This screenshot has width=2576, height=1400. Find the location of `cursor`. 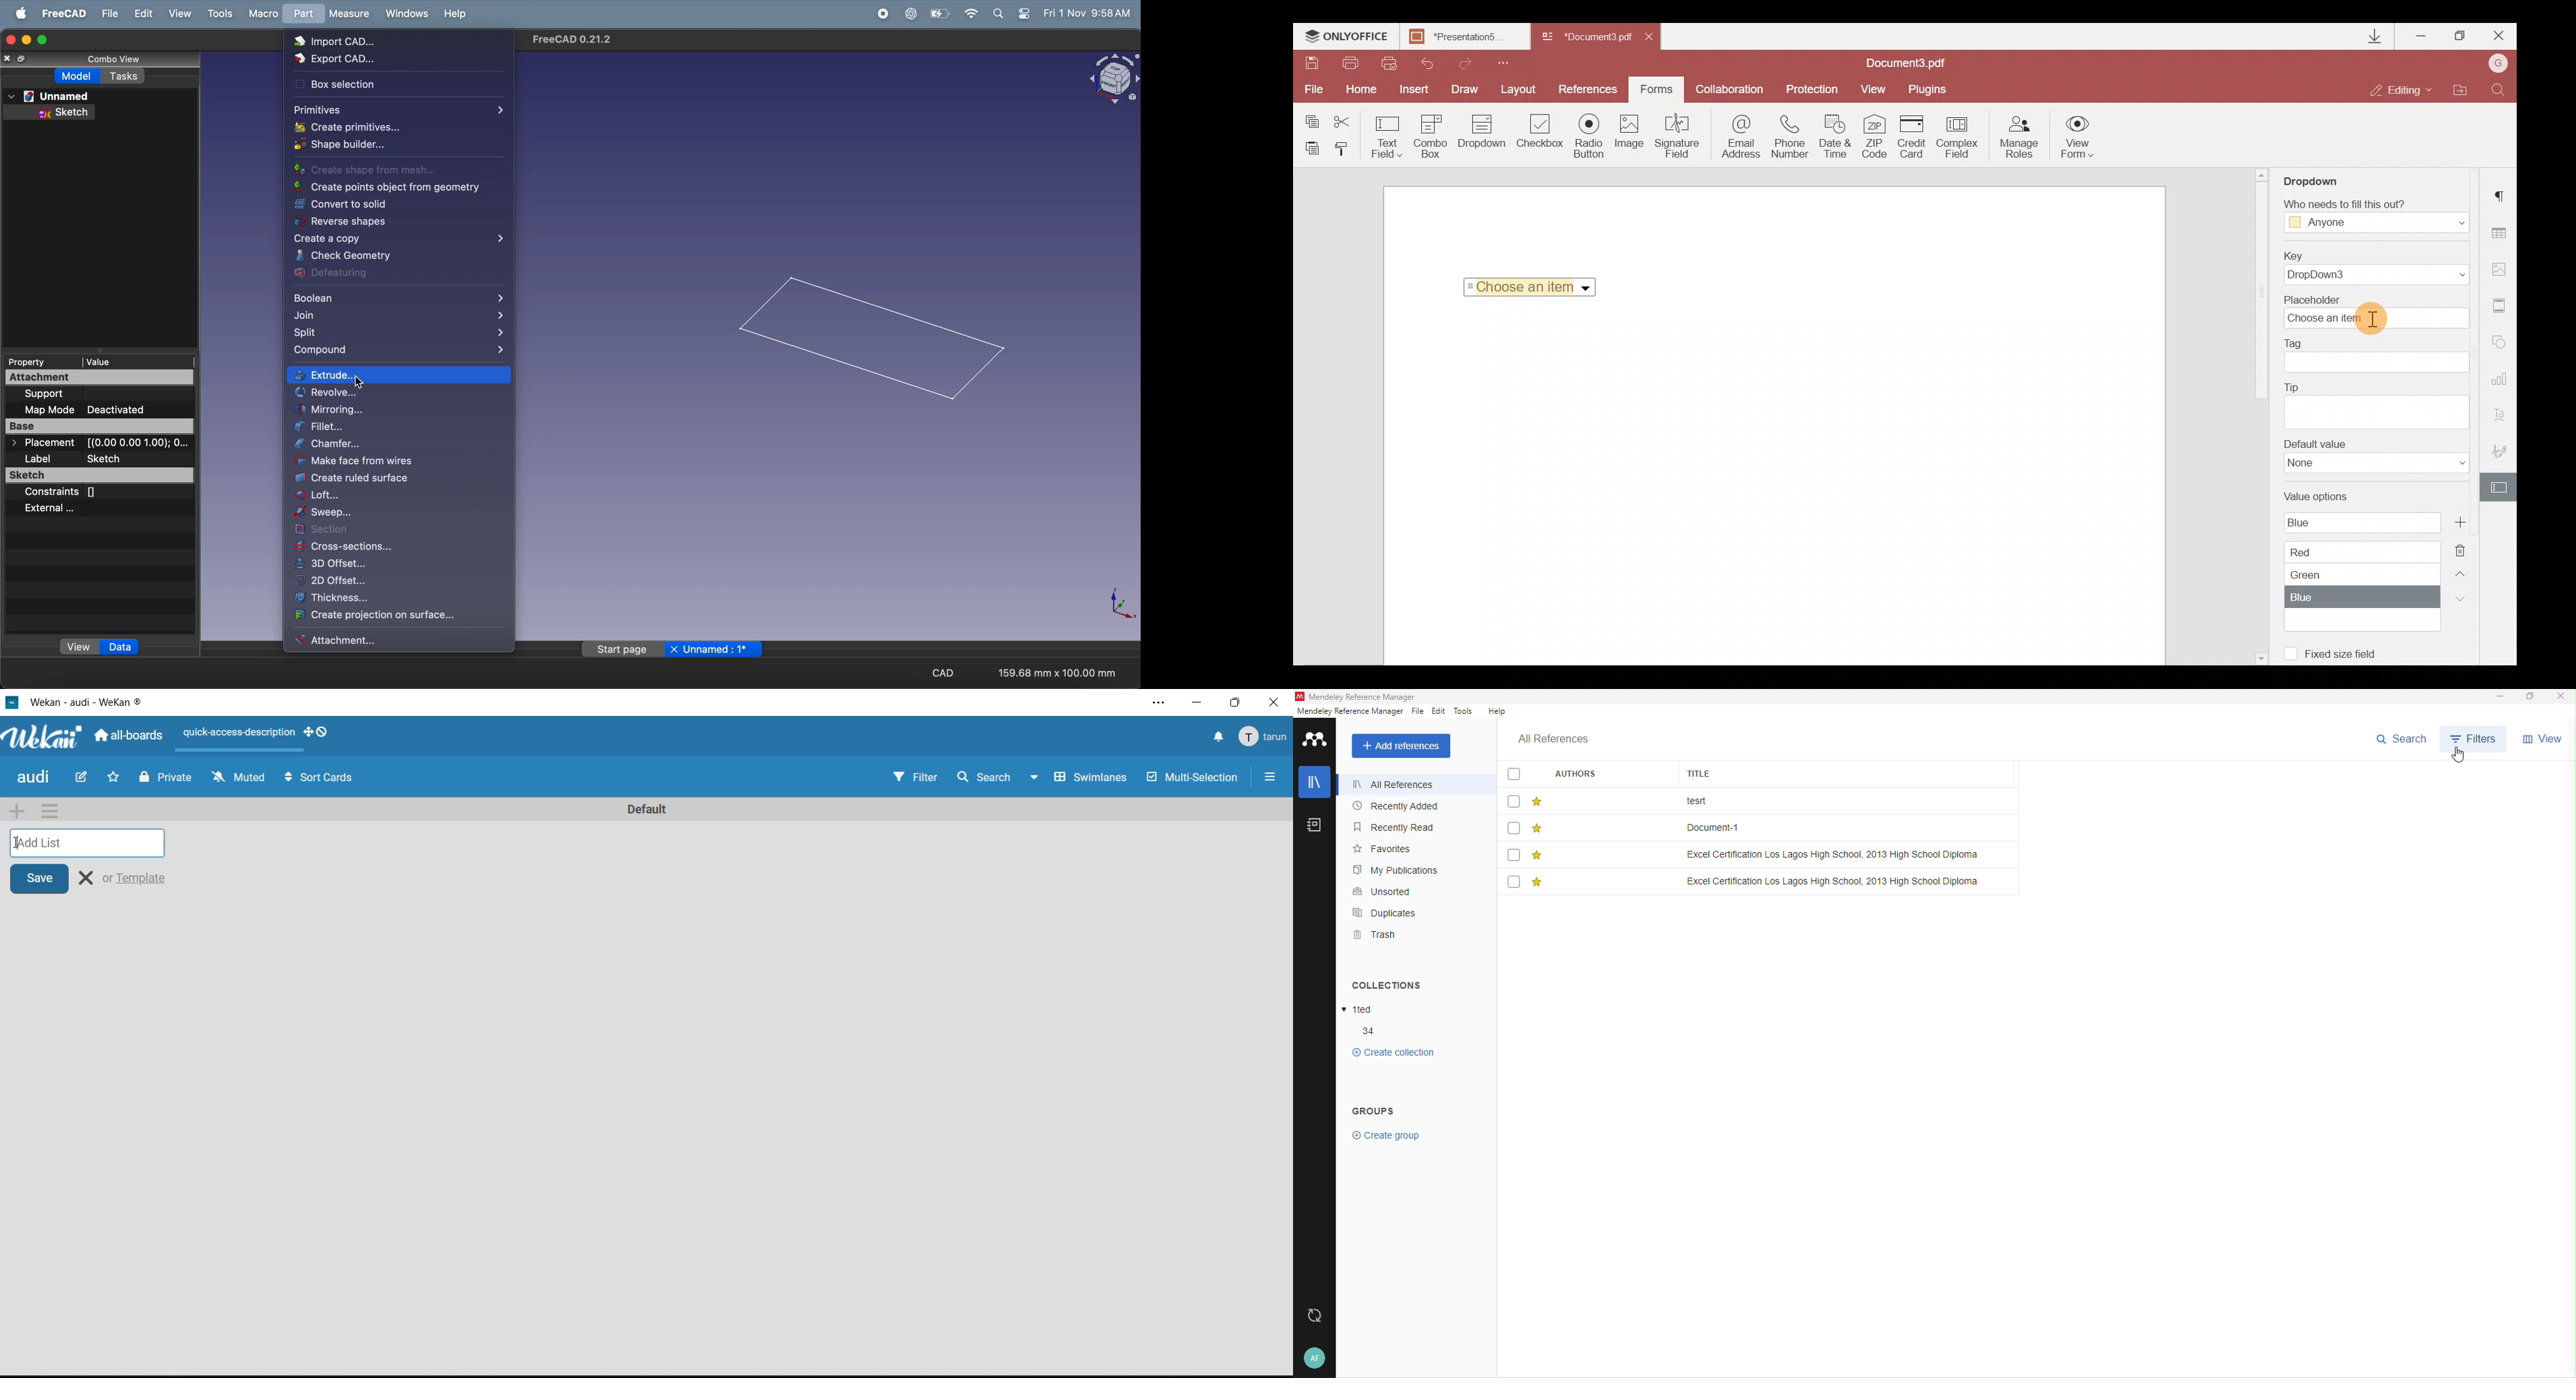

cursor is located at coordinates (2463, 761).